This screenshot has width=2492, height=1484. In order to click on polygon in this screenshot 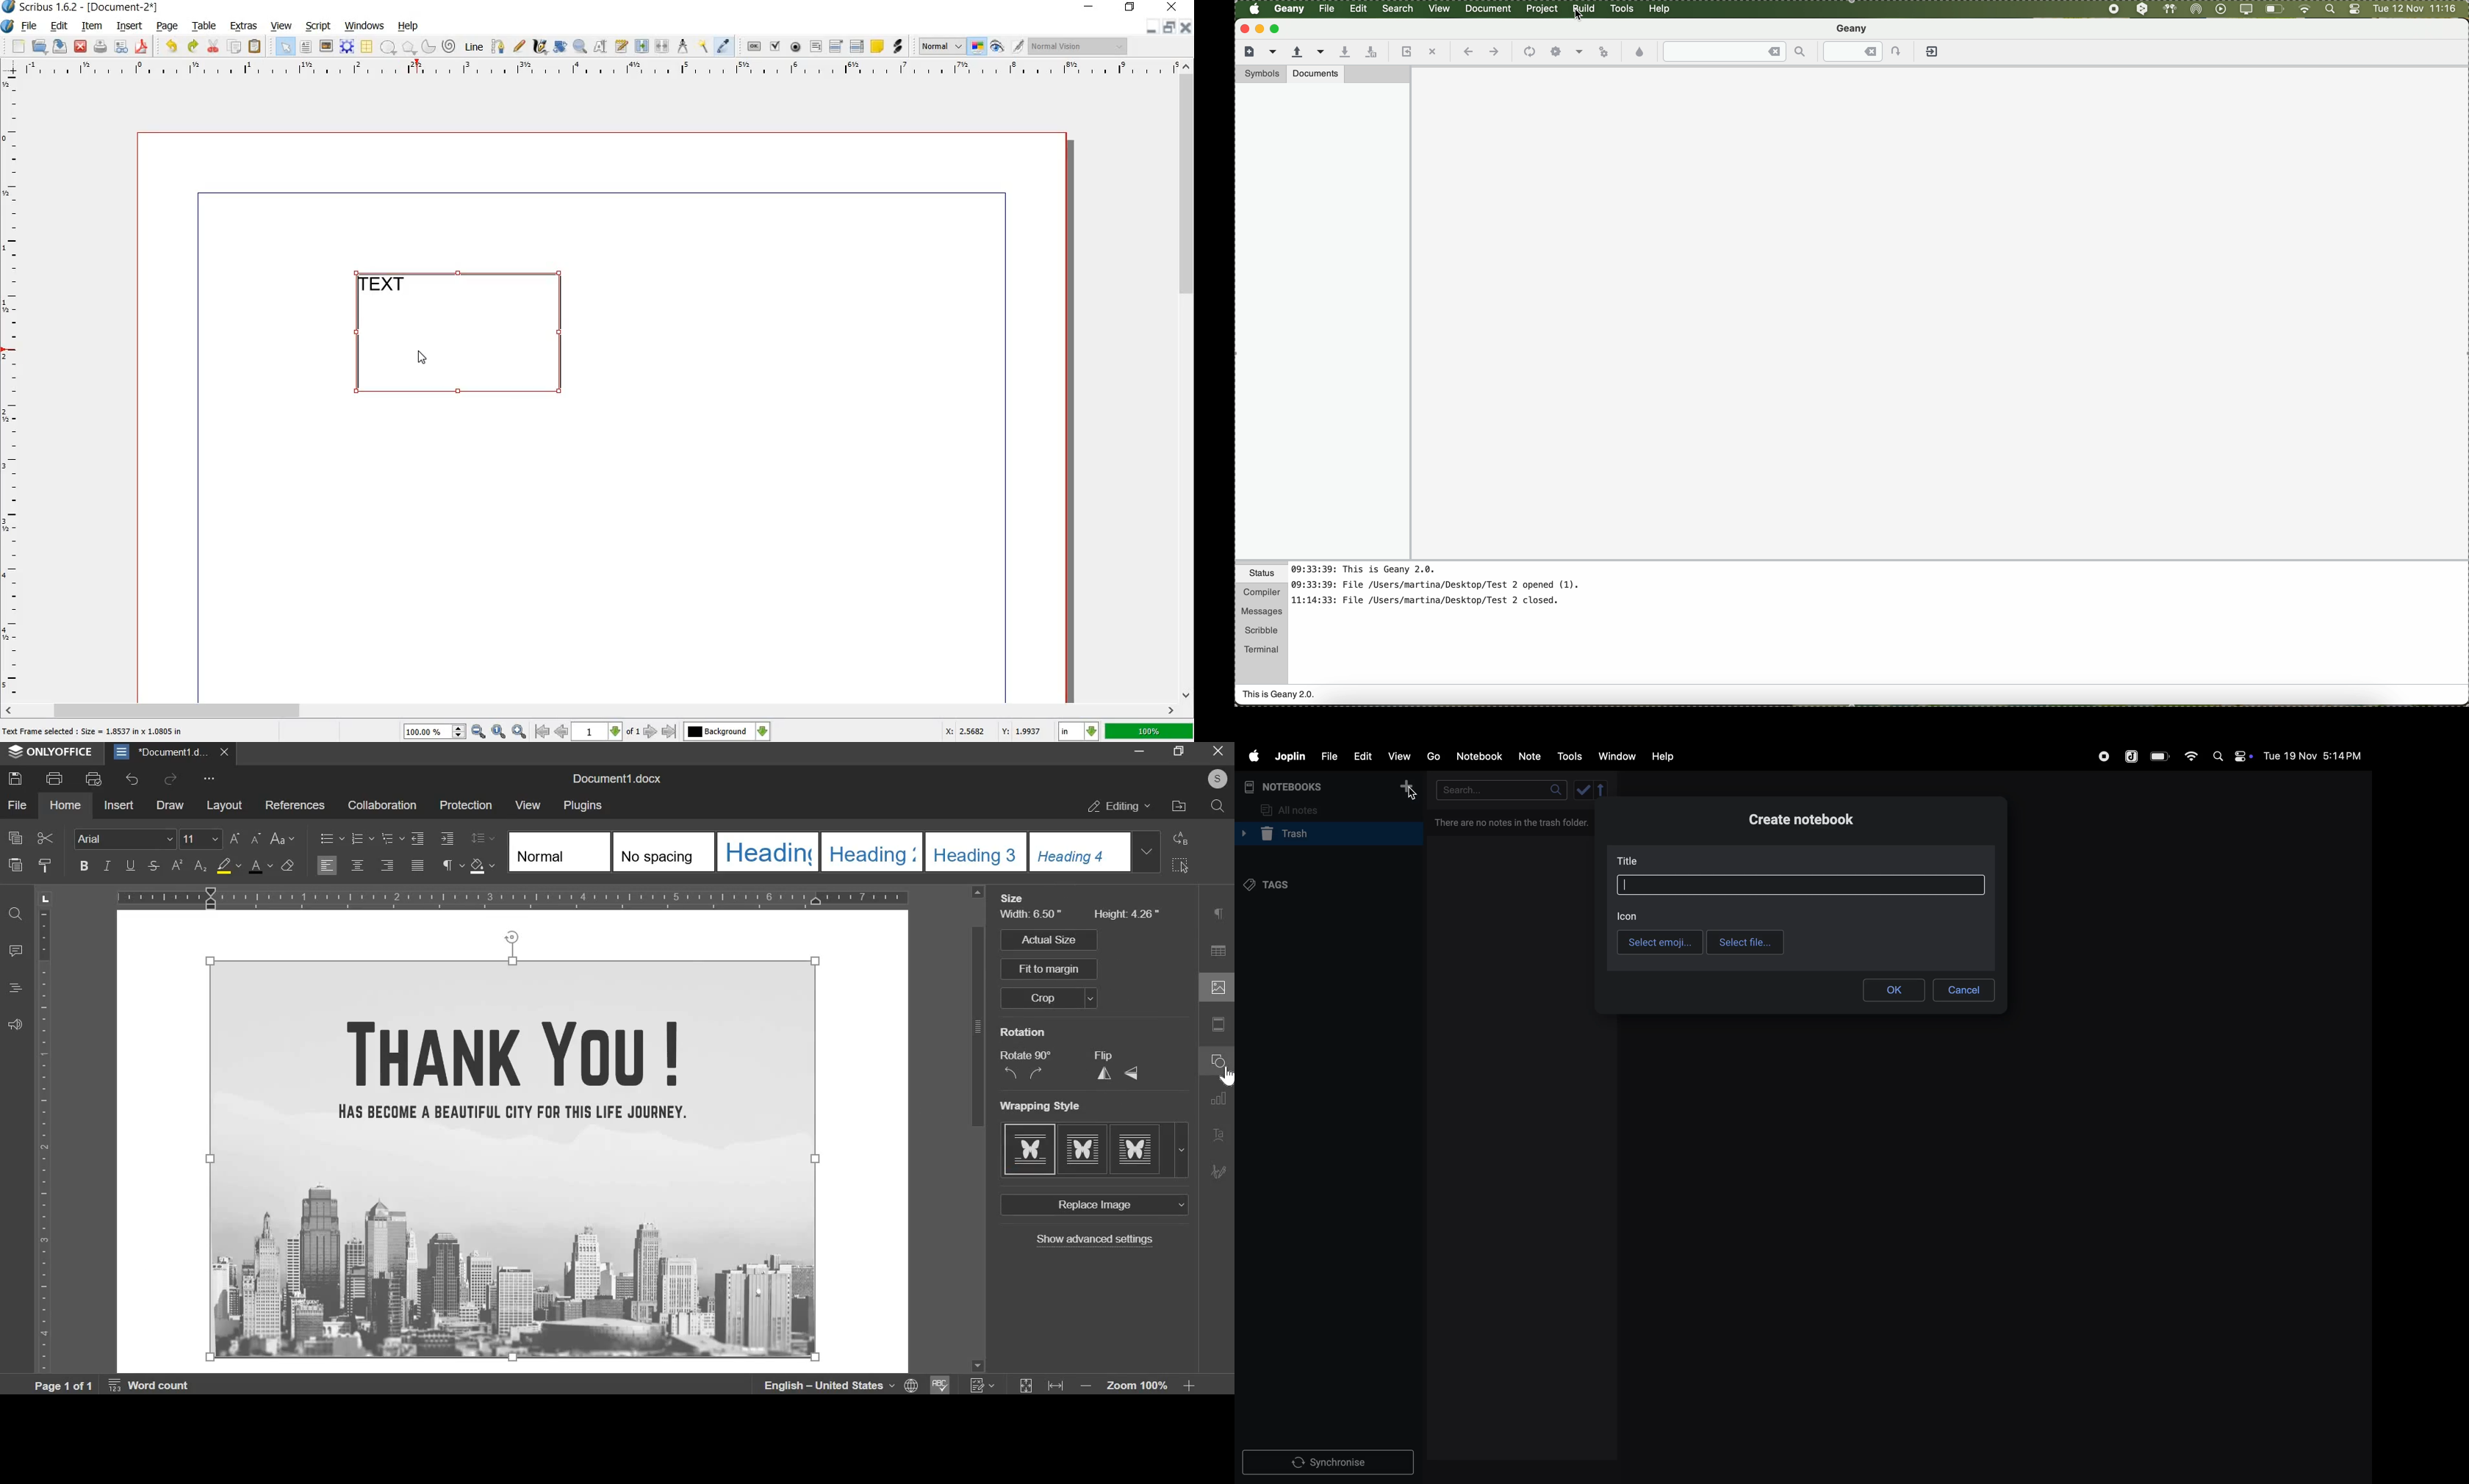, I will do `click(407, 47)`.